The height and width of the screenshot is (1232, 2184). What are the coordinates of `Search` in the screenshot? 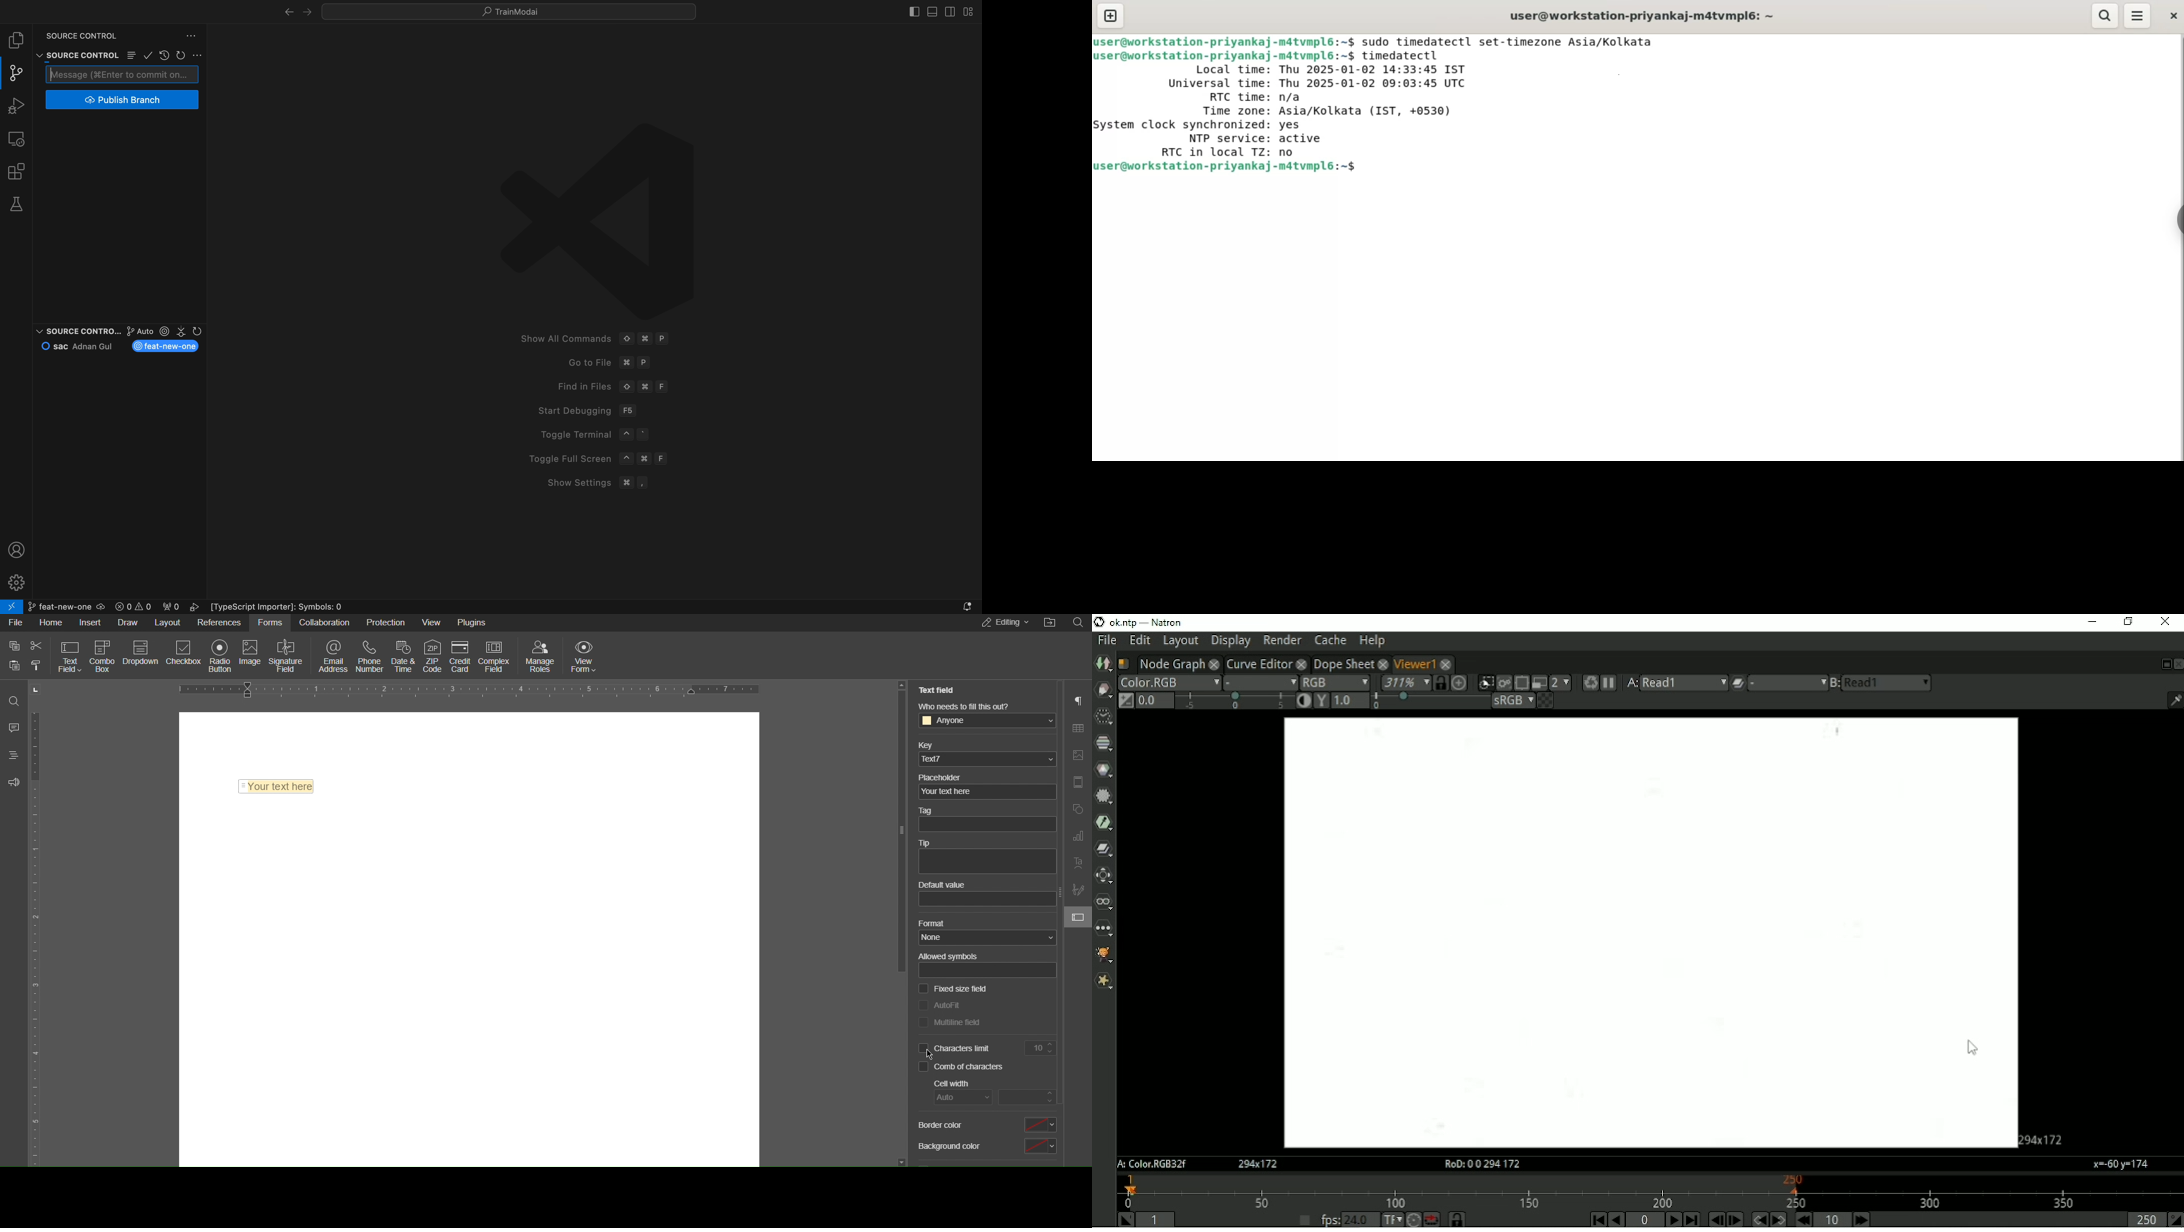 It's located at (1081, 623).